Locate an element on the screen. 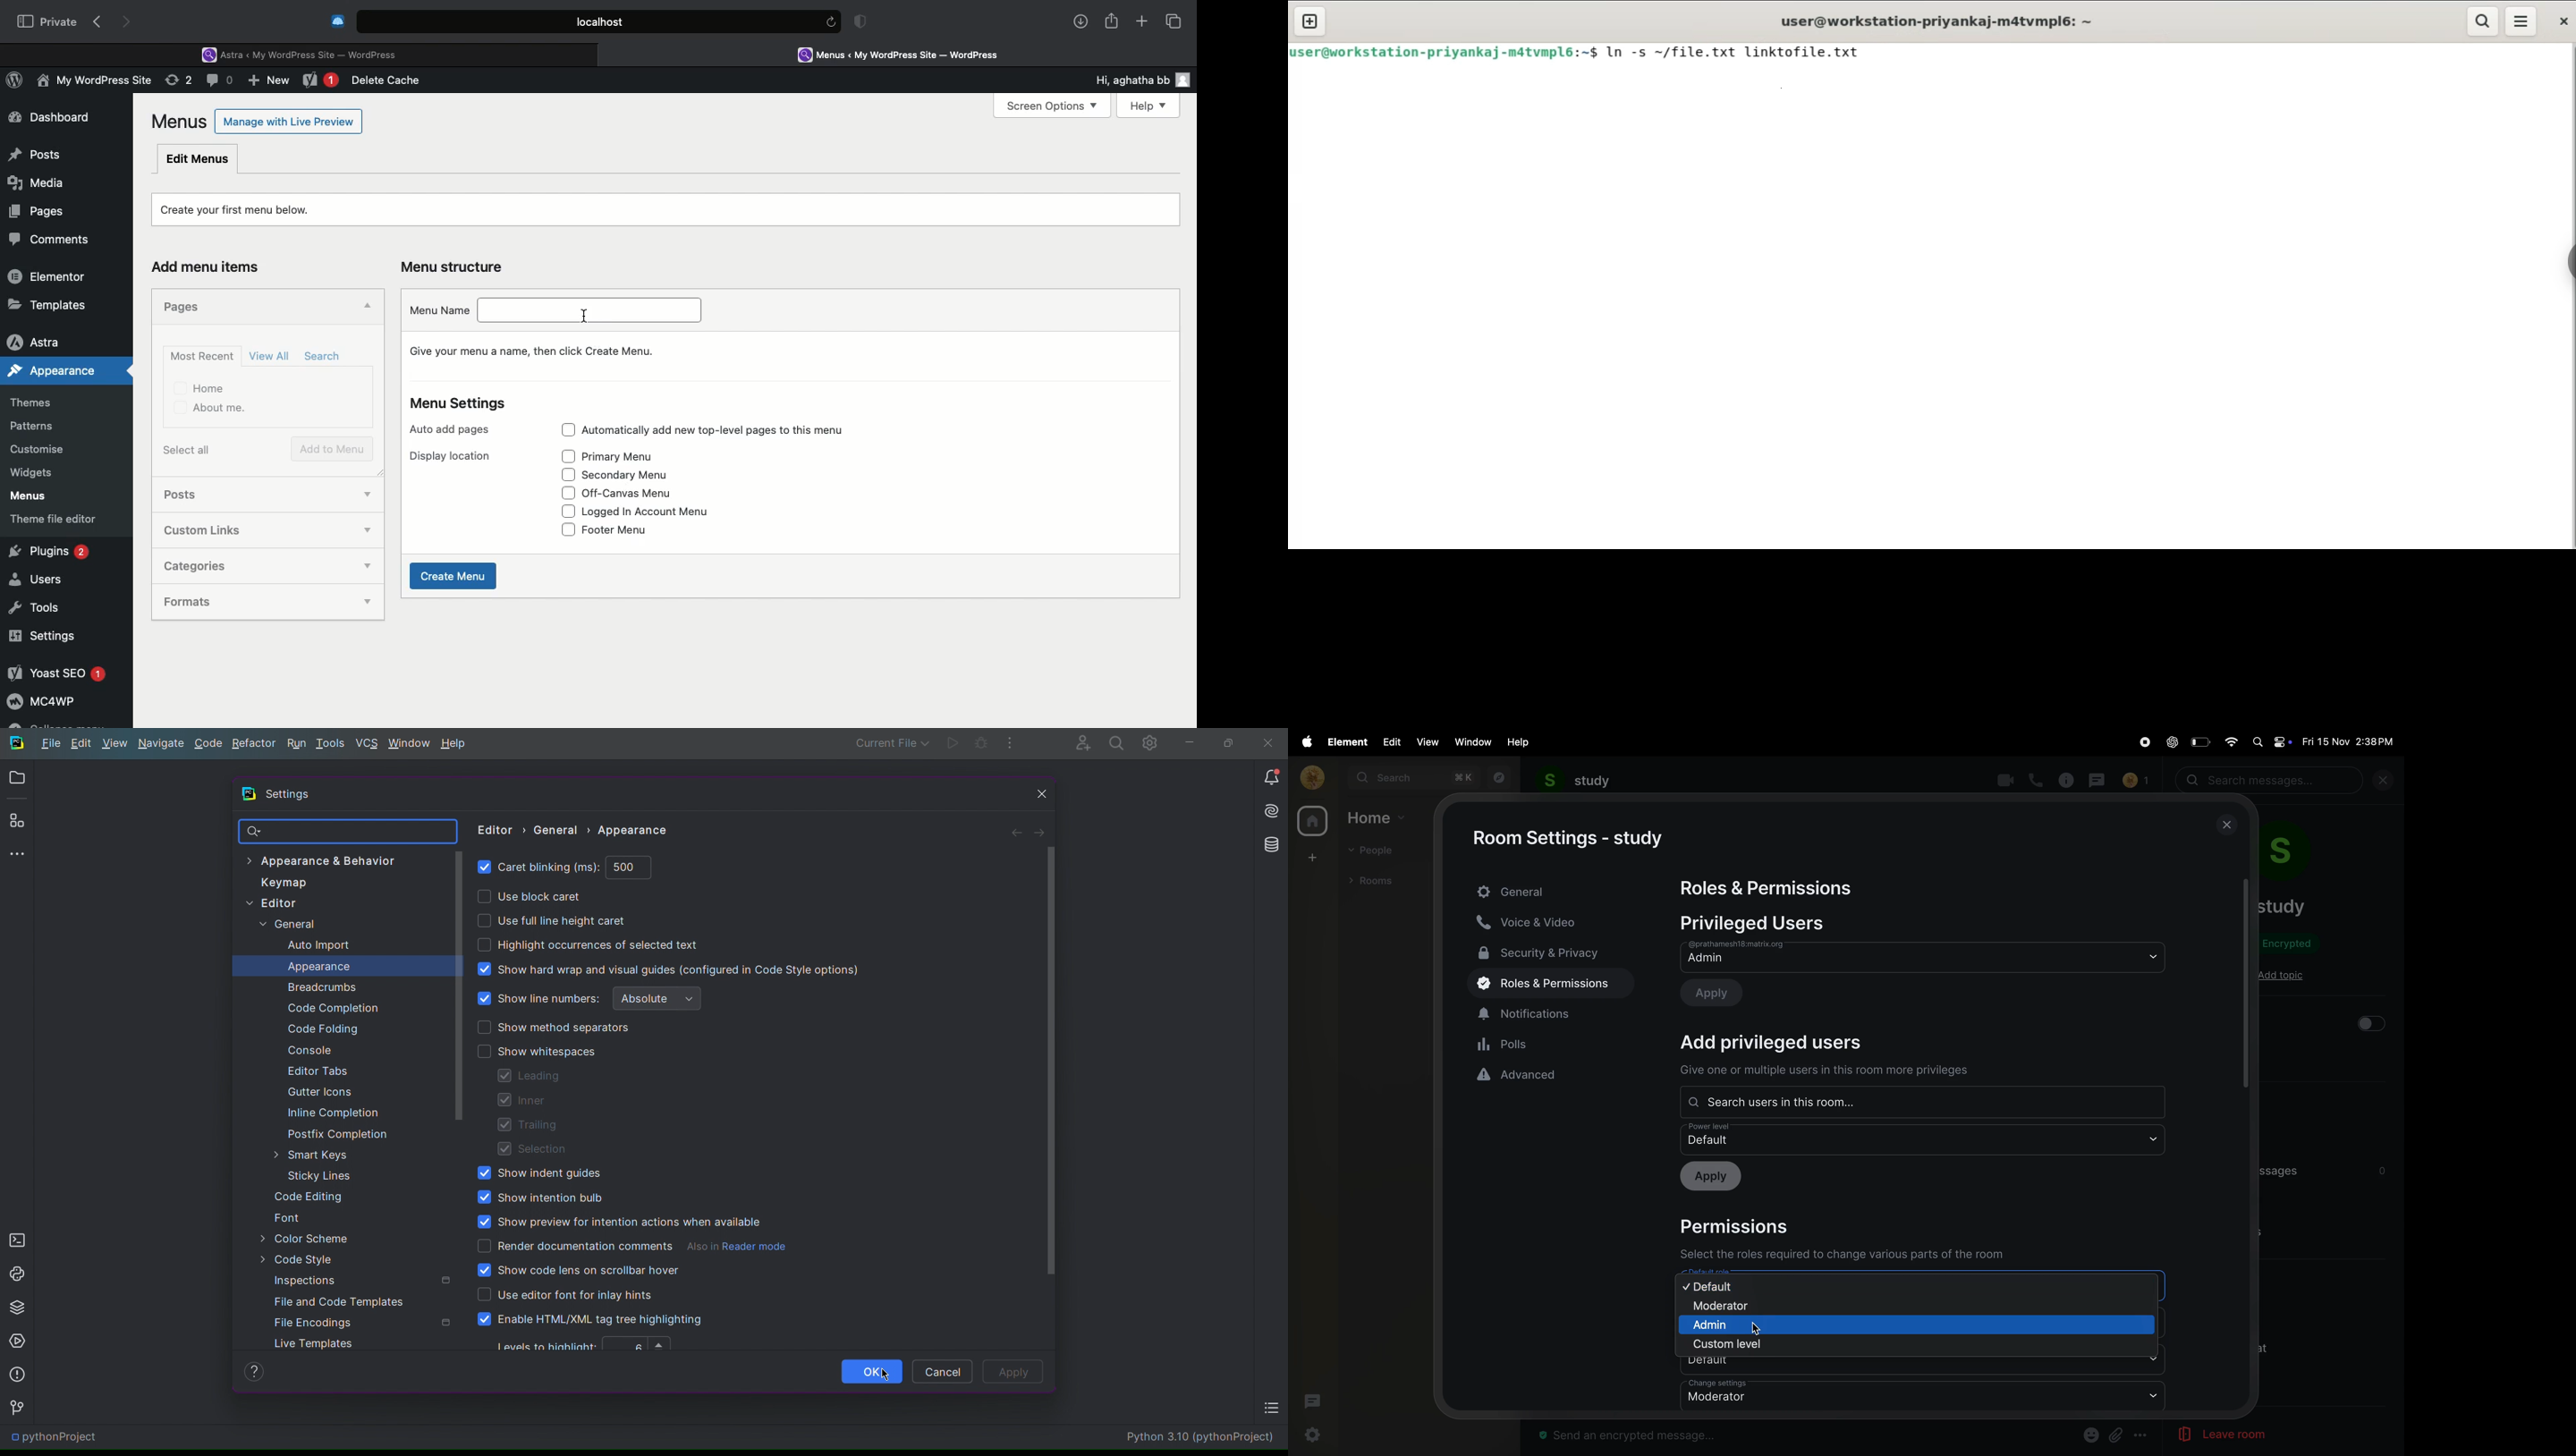 The height and width of the screenshot is (1456, 2576). Help is located at coordinates (1141, 106).